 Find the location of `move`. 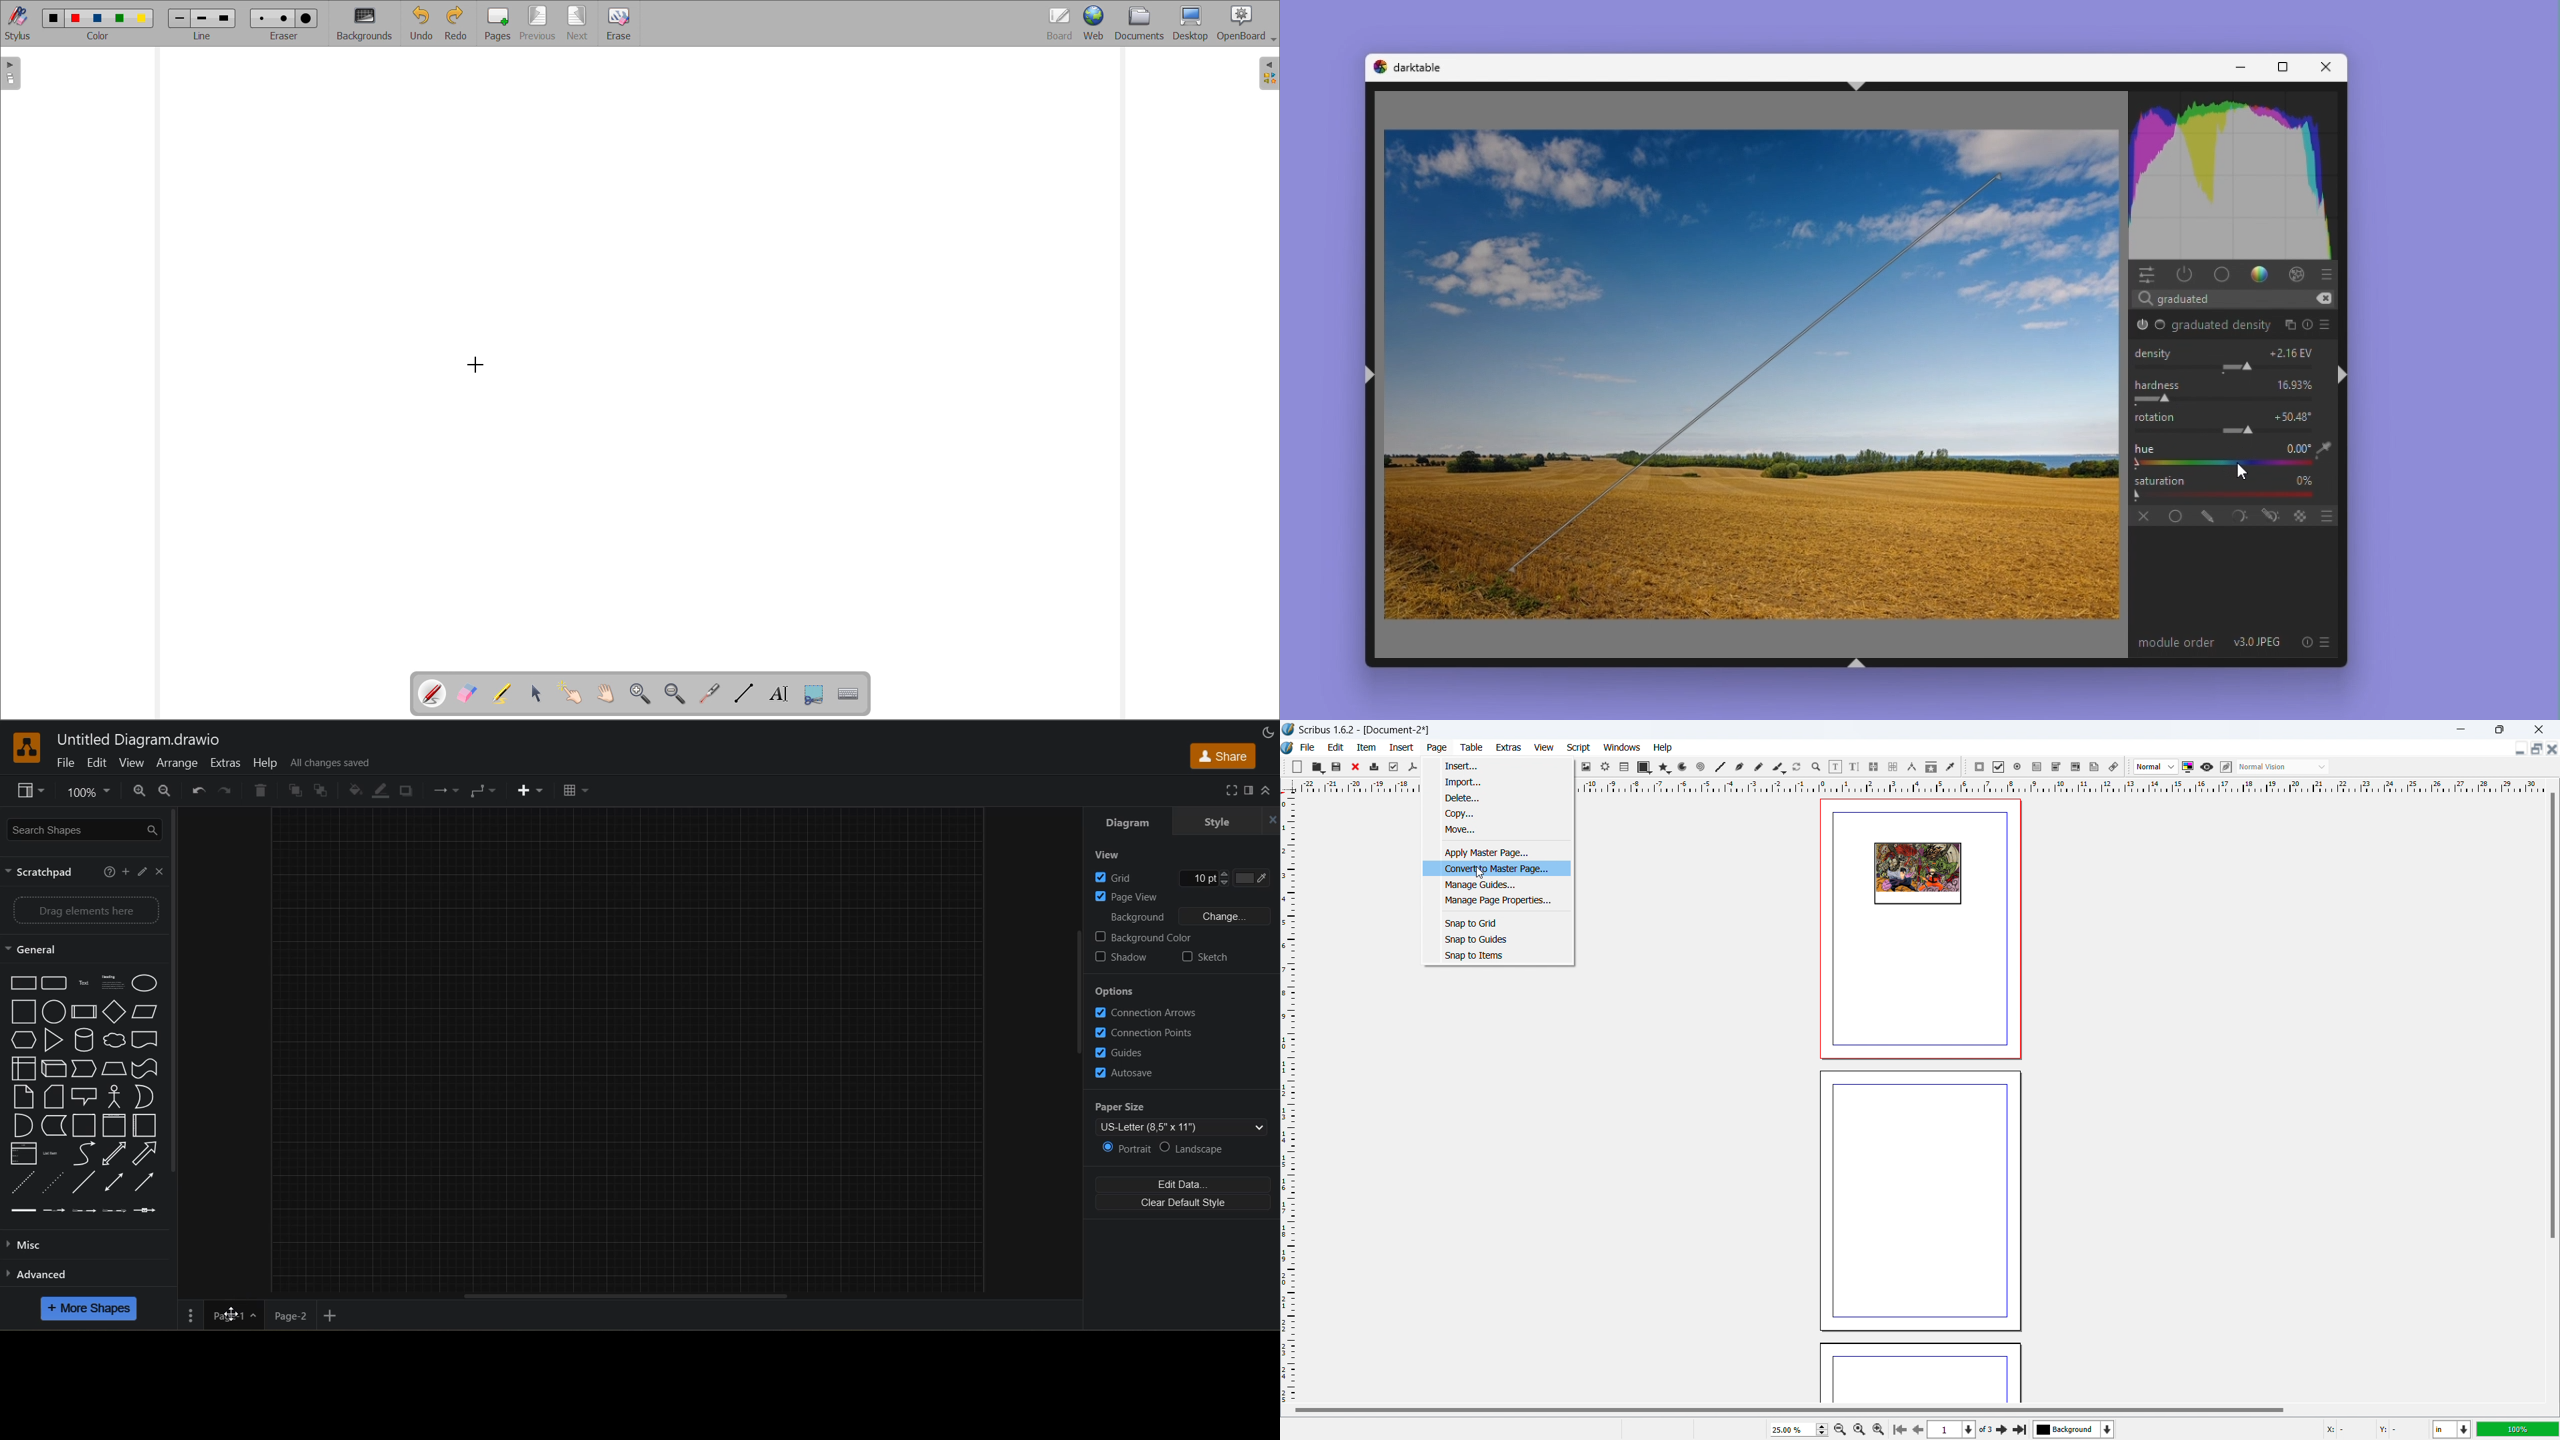

move is located at coordinates (1498, 830).